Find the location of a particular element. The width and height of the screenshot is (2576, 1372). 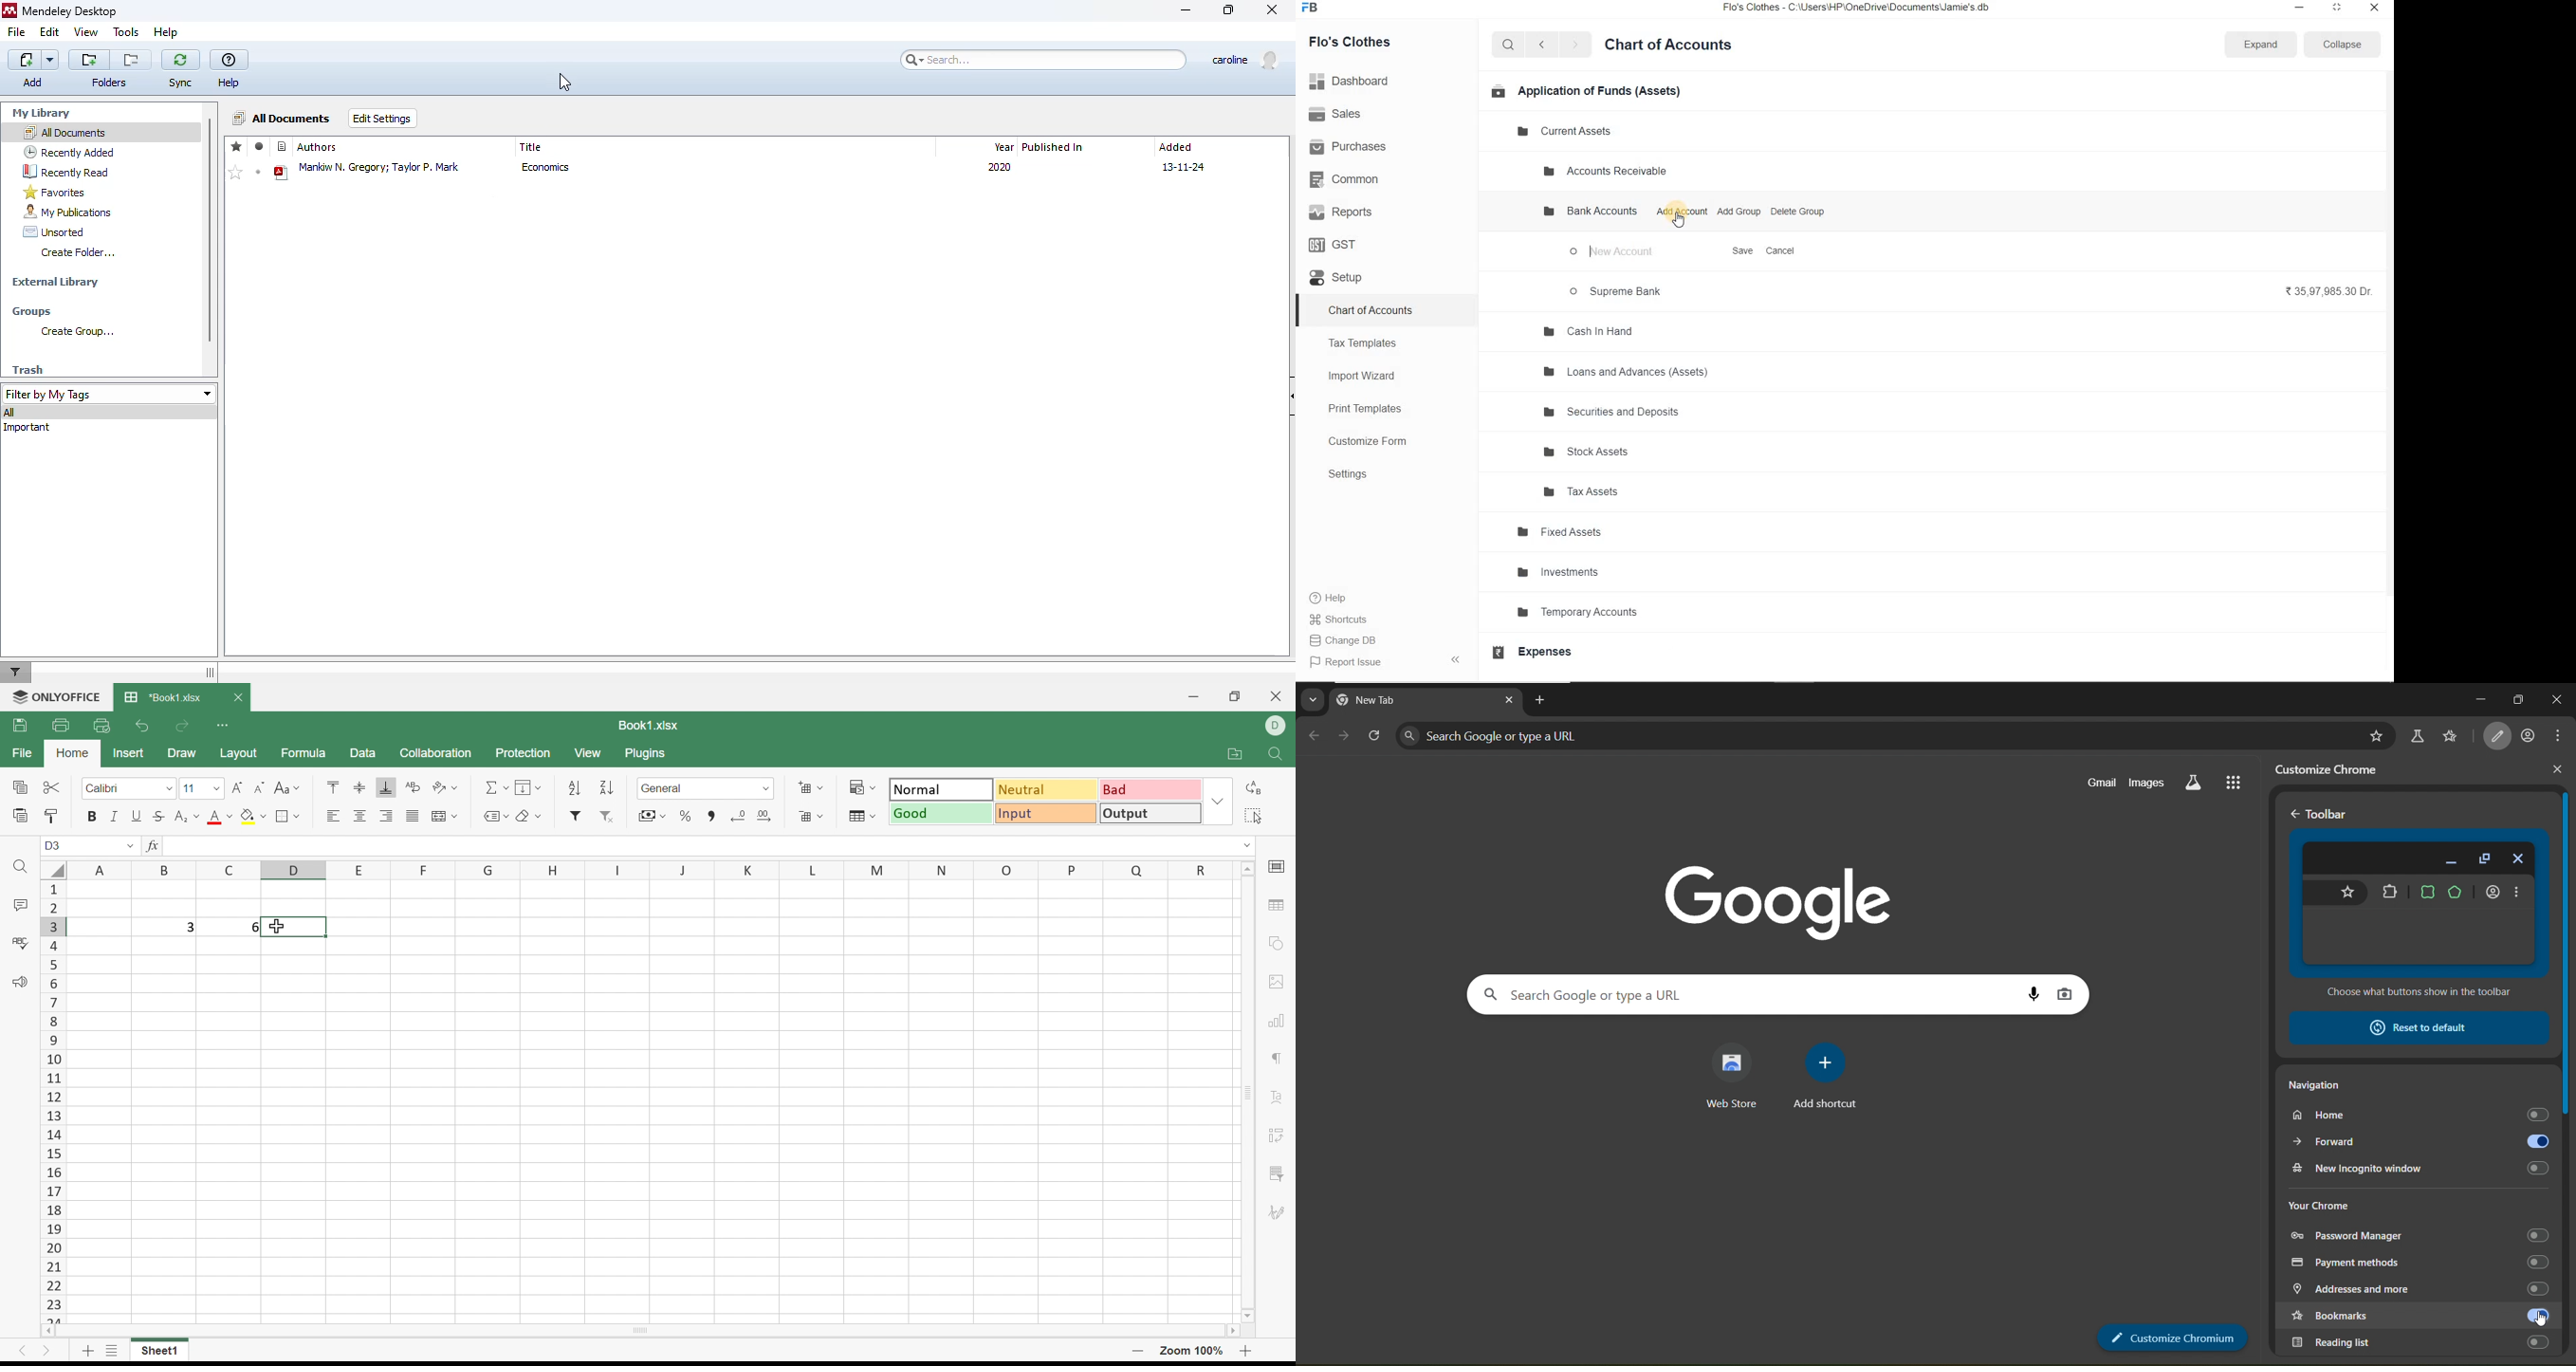

Previous is located at coordinates (23, 1352).